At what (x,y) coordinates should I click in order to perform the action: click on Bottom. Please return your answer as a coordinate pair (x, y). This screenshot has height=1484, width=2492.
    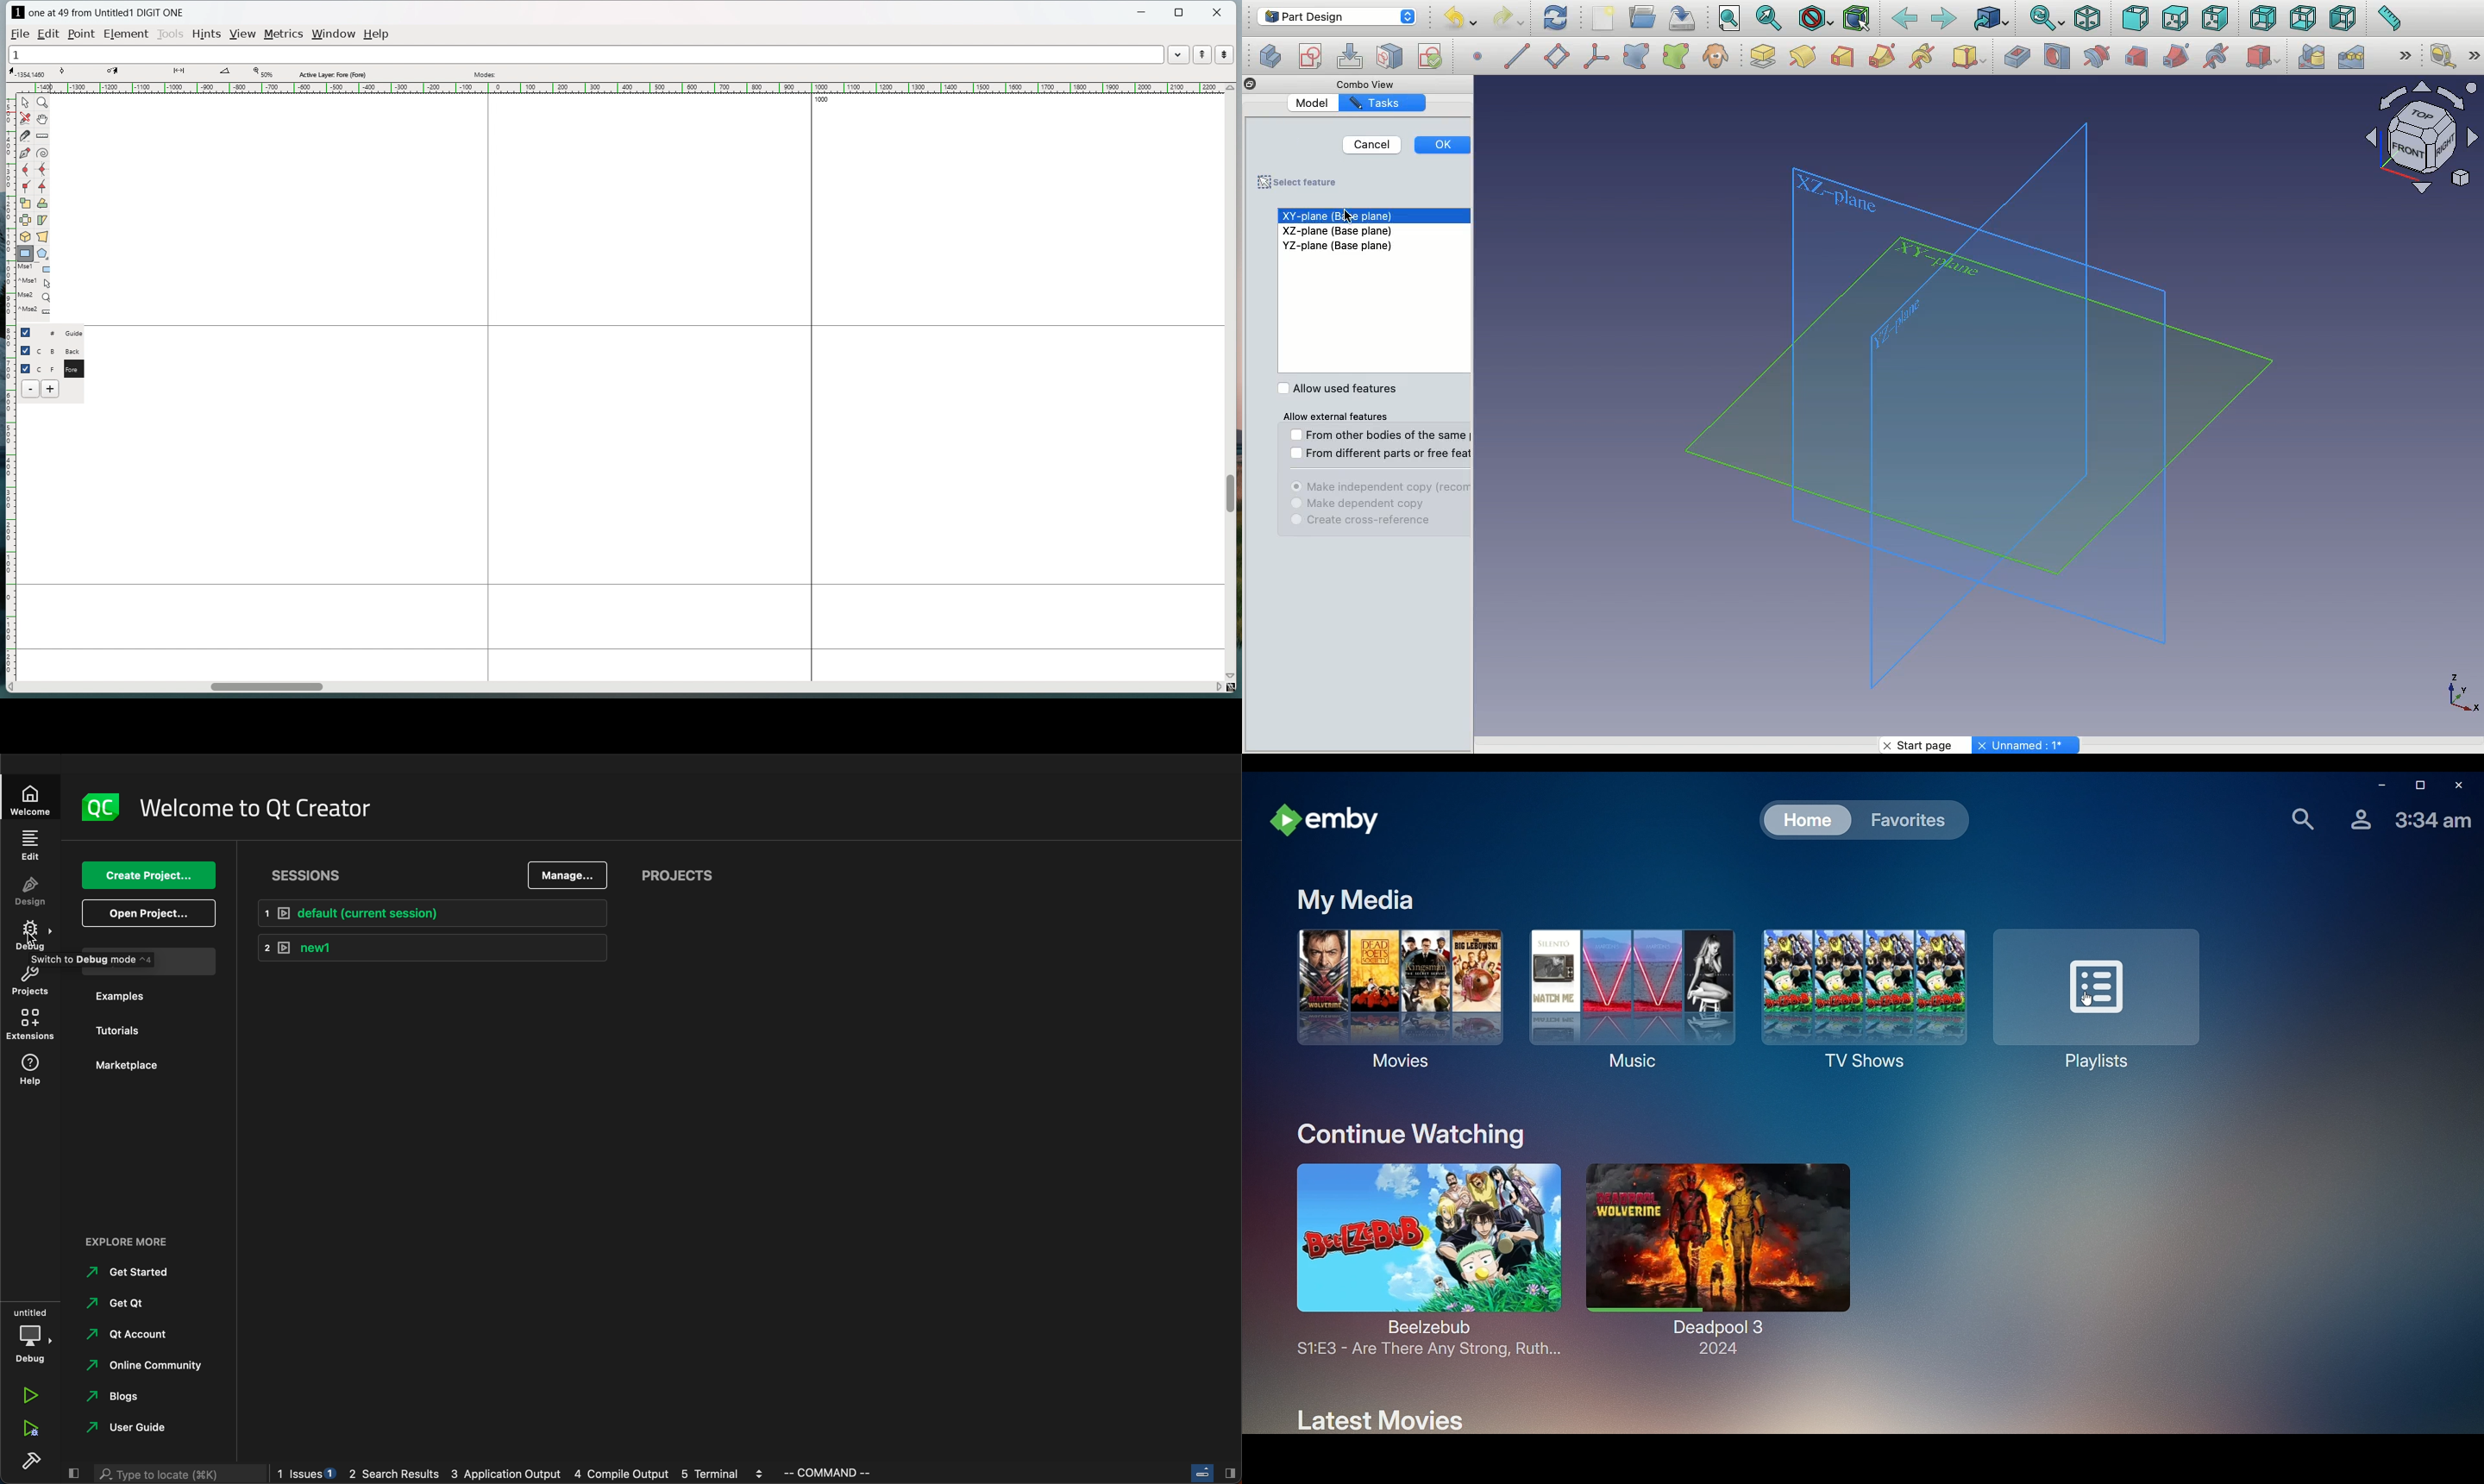
    Looking at the image, I should click on (2301, 20).